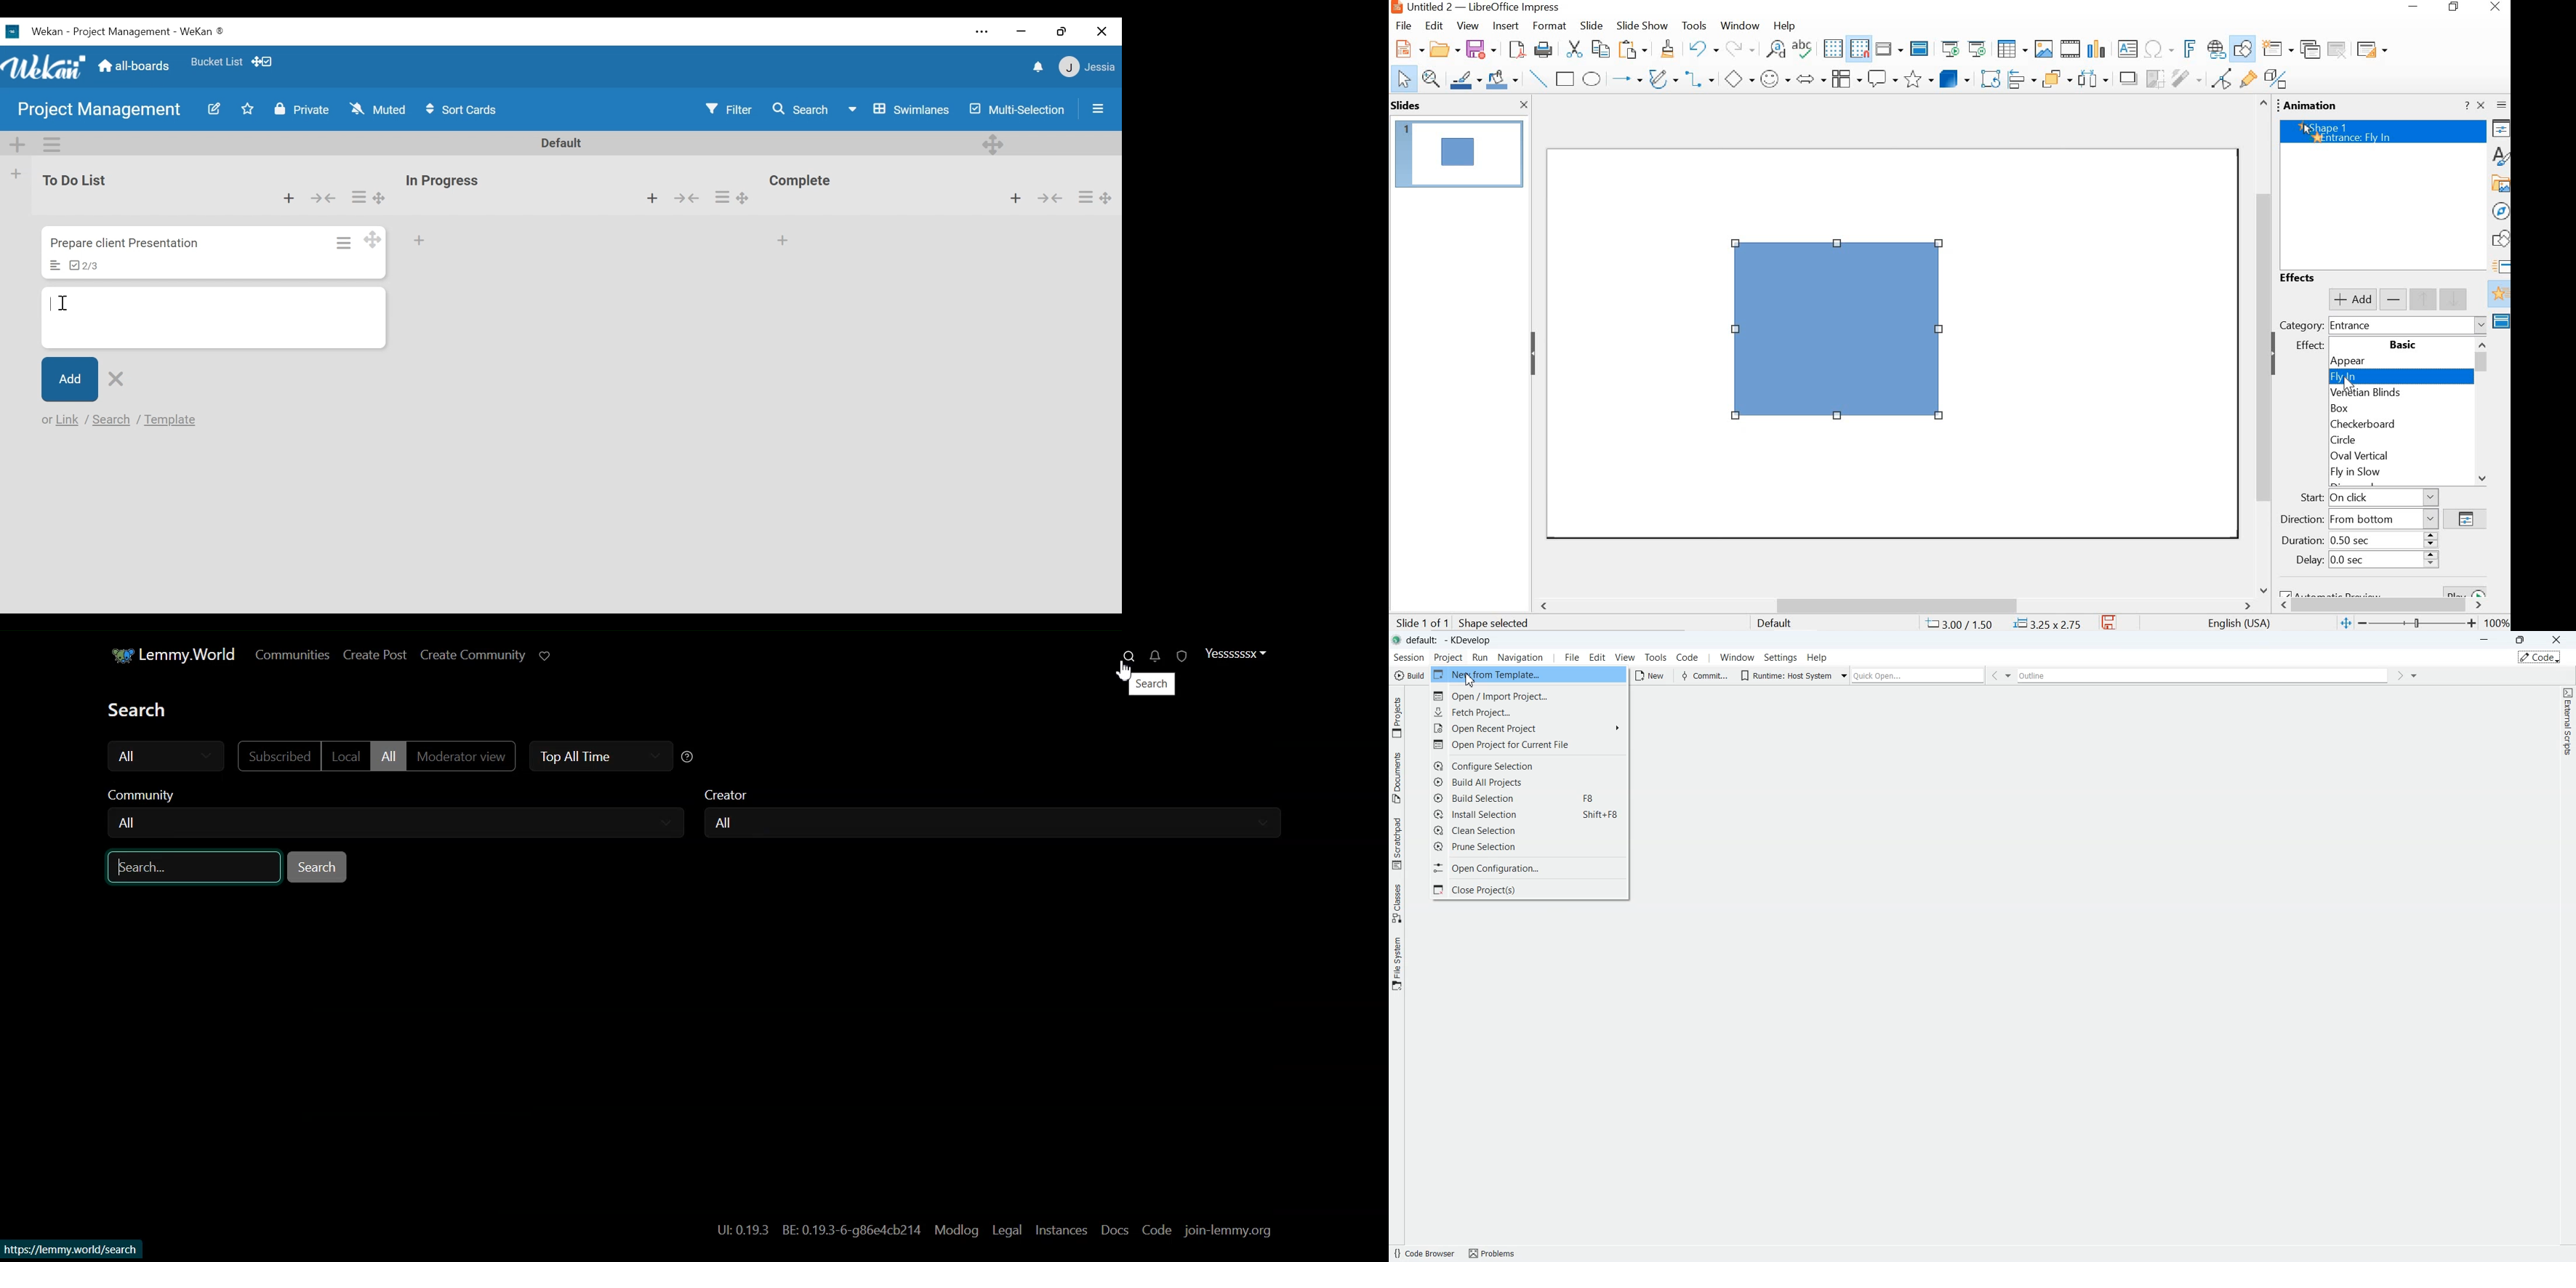  I want to click on Cancel, so click(118, 377).